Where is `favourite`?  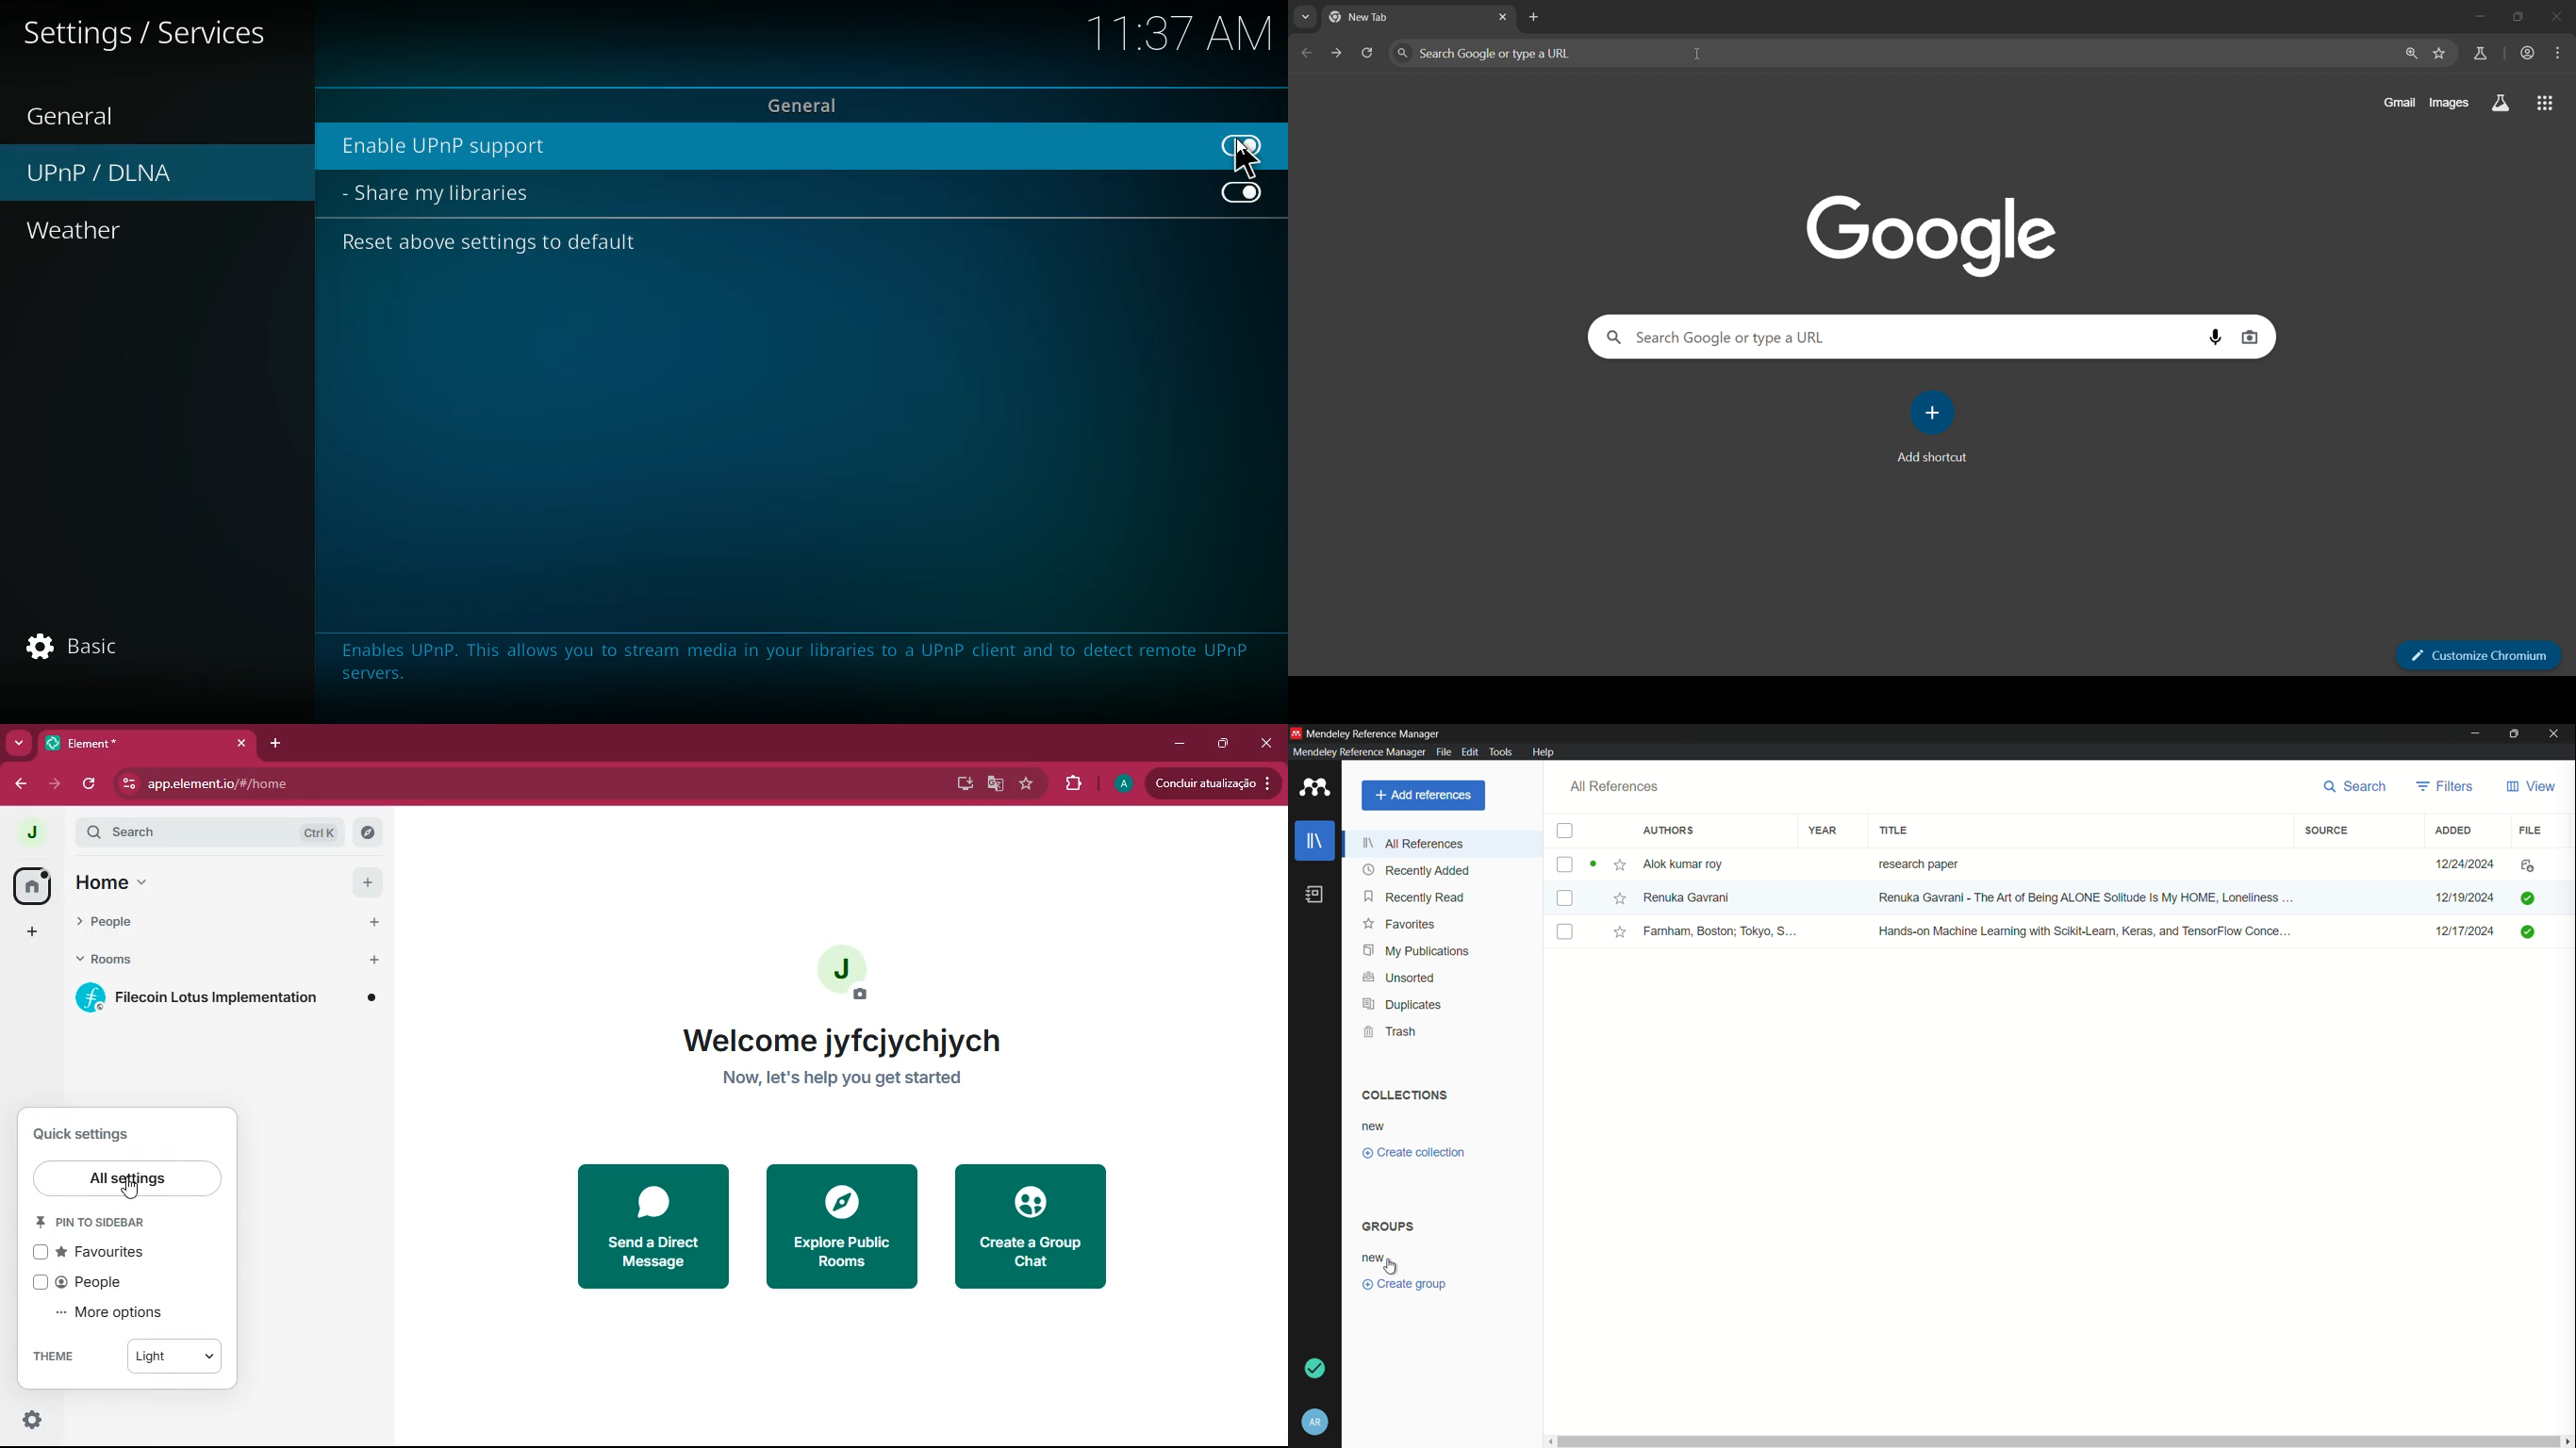 favourite is located at coordinates (1028, 785).